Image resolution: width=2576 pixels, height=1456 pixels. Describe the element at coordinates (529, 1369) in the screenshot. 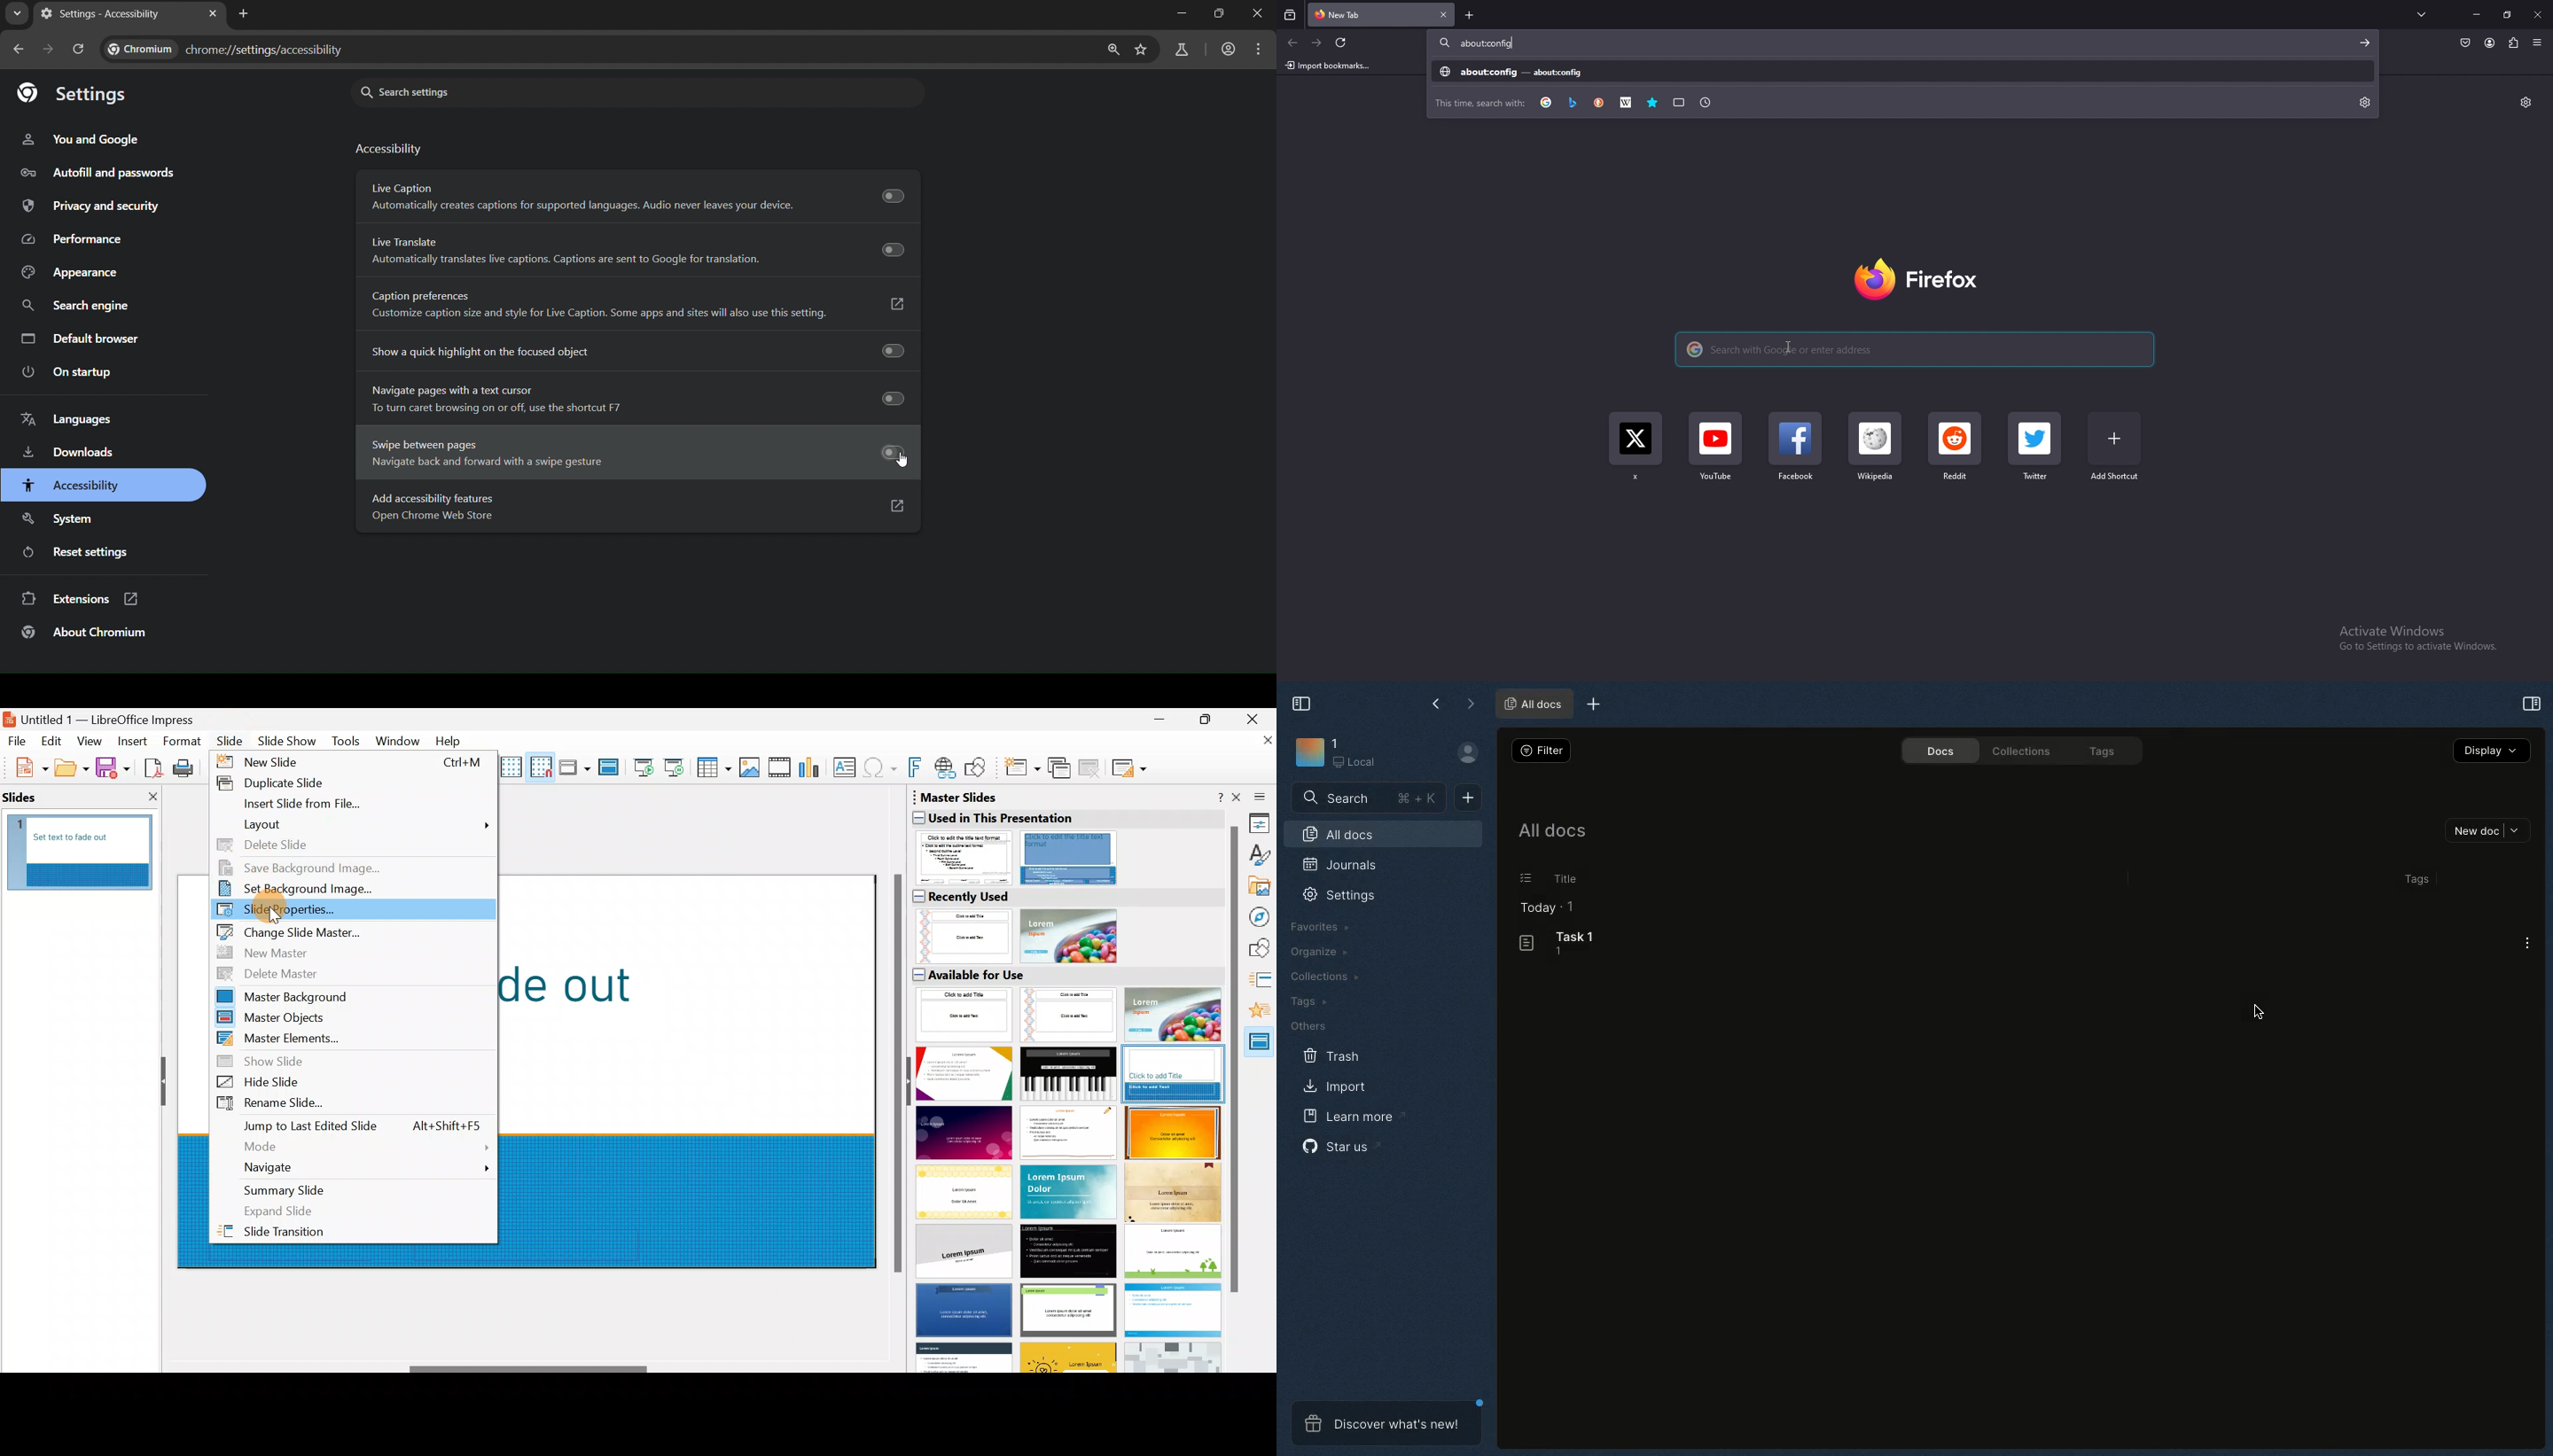

I see `Scroll bar` at that location.